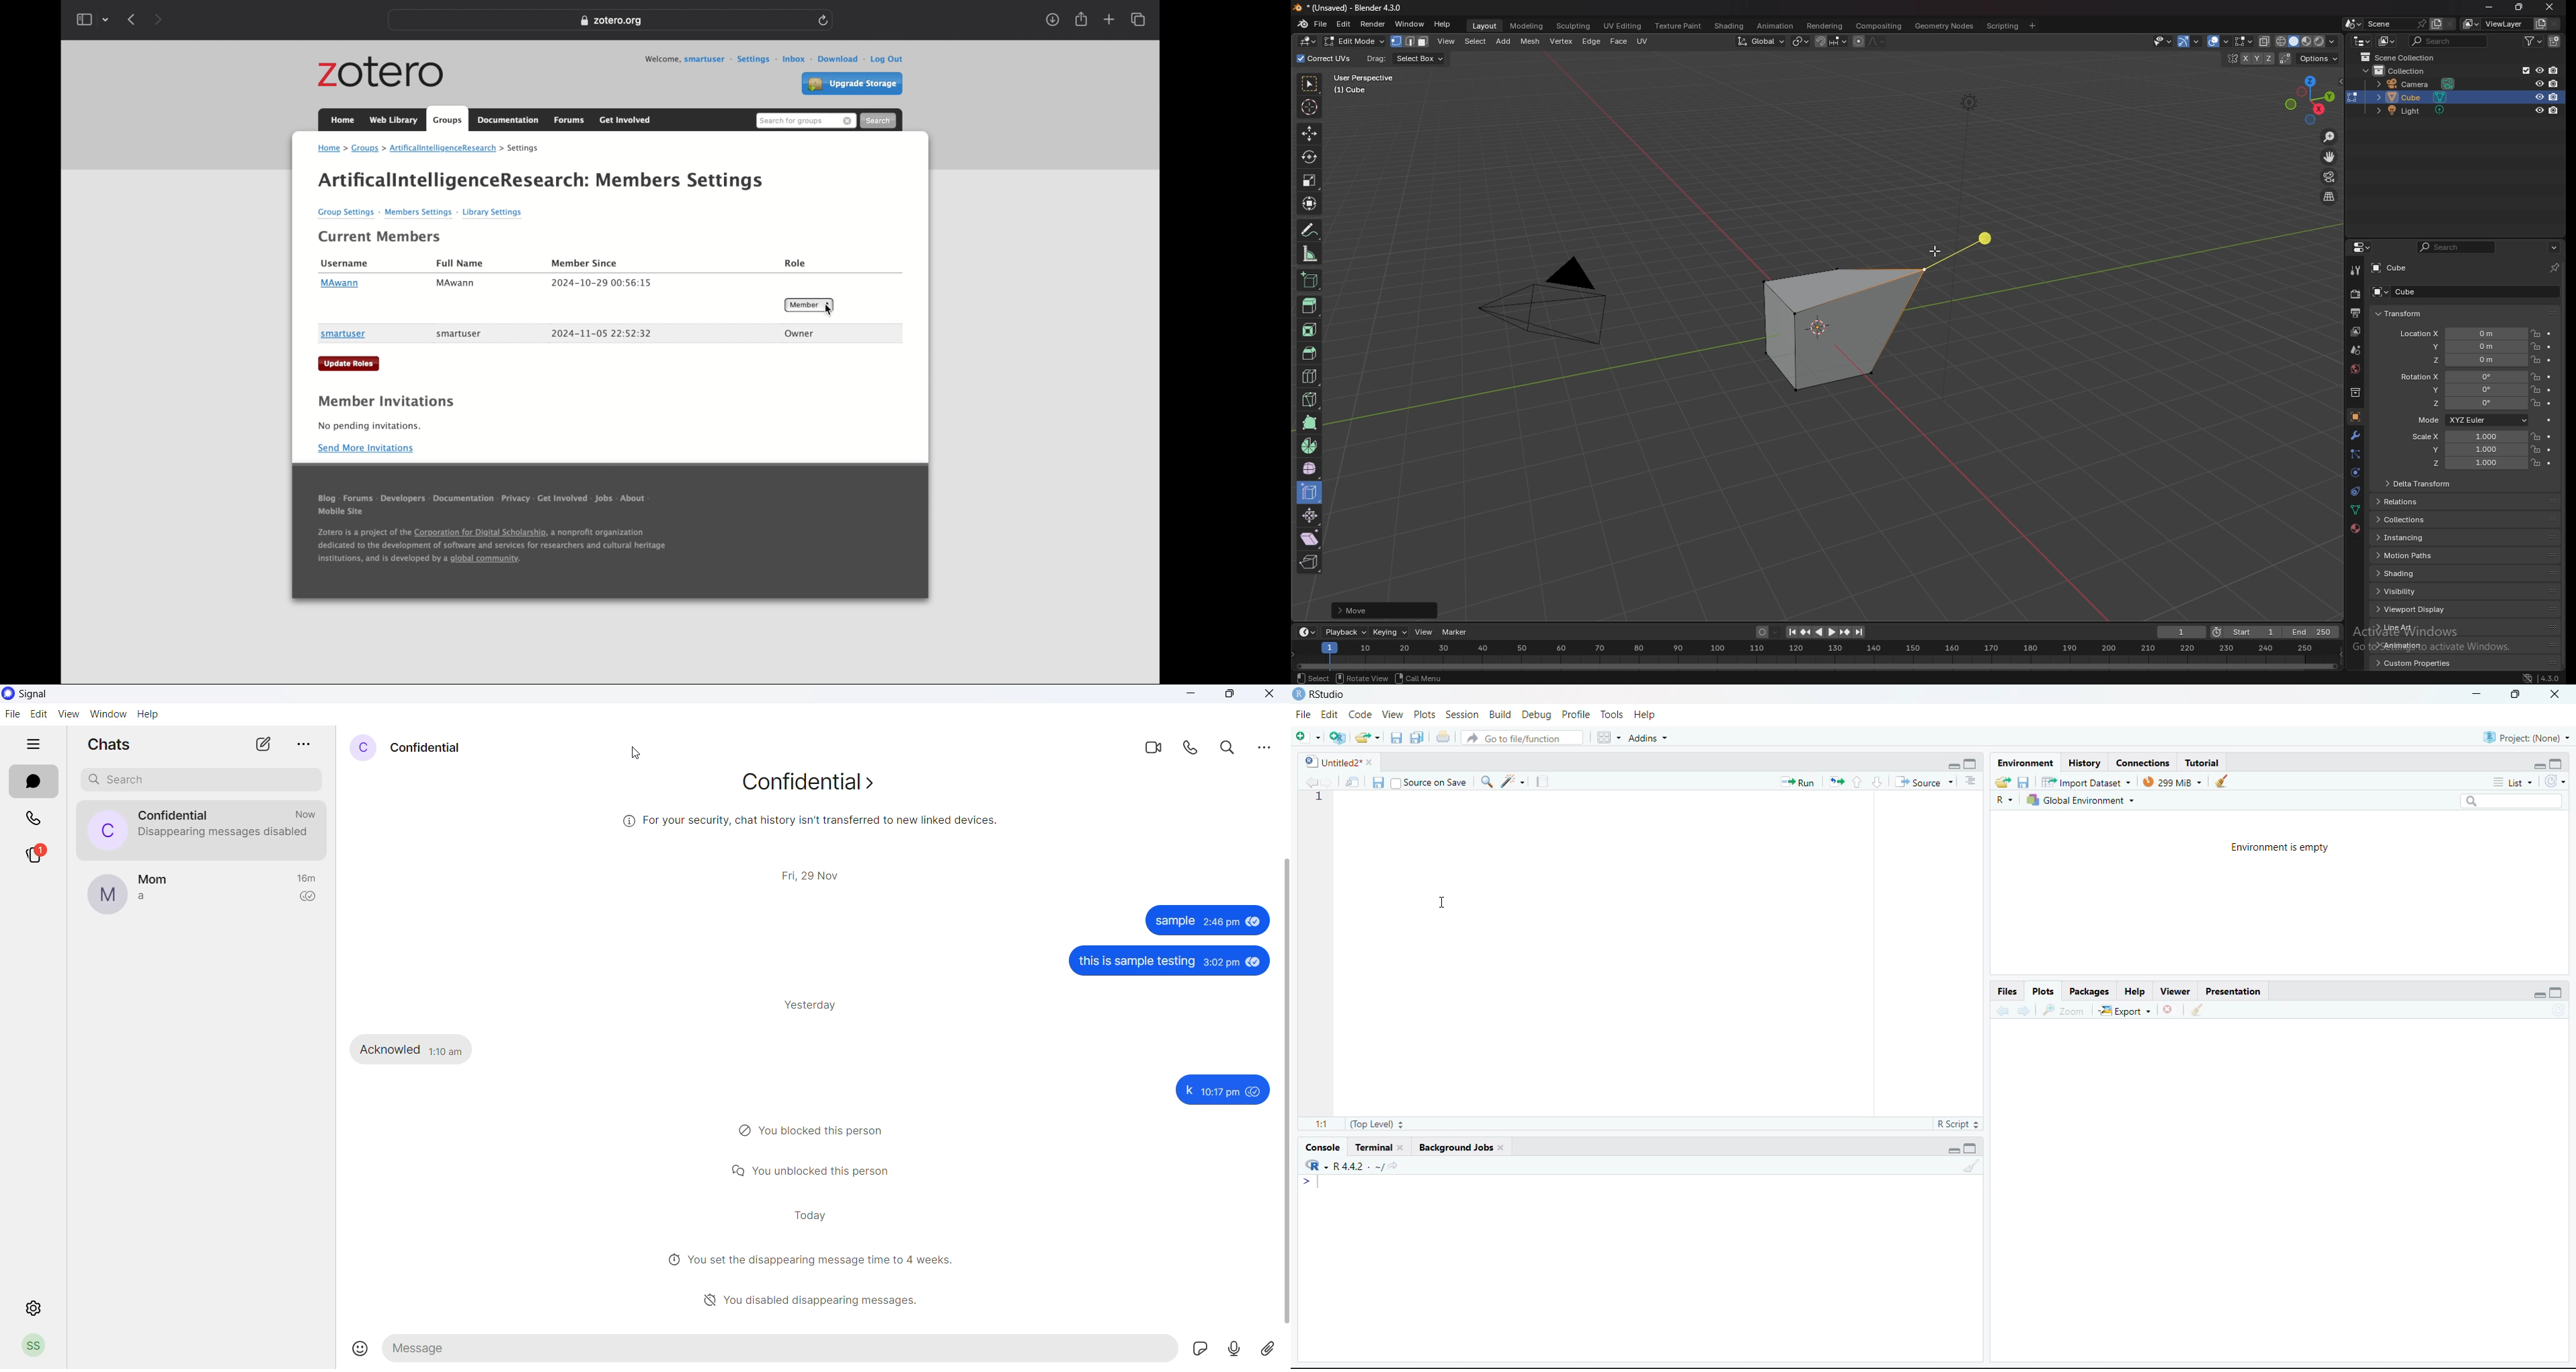 This screenshot has width=2576, height=1372. What do you see at coordinates (1767, 631) in the screenshot?
I see `auto keying` at bounding box center [1767, 631].